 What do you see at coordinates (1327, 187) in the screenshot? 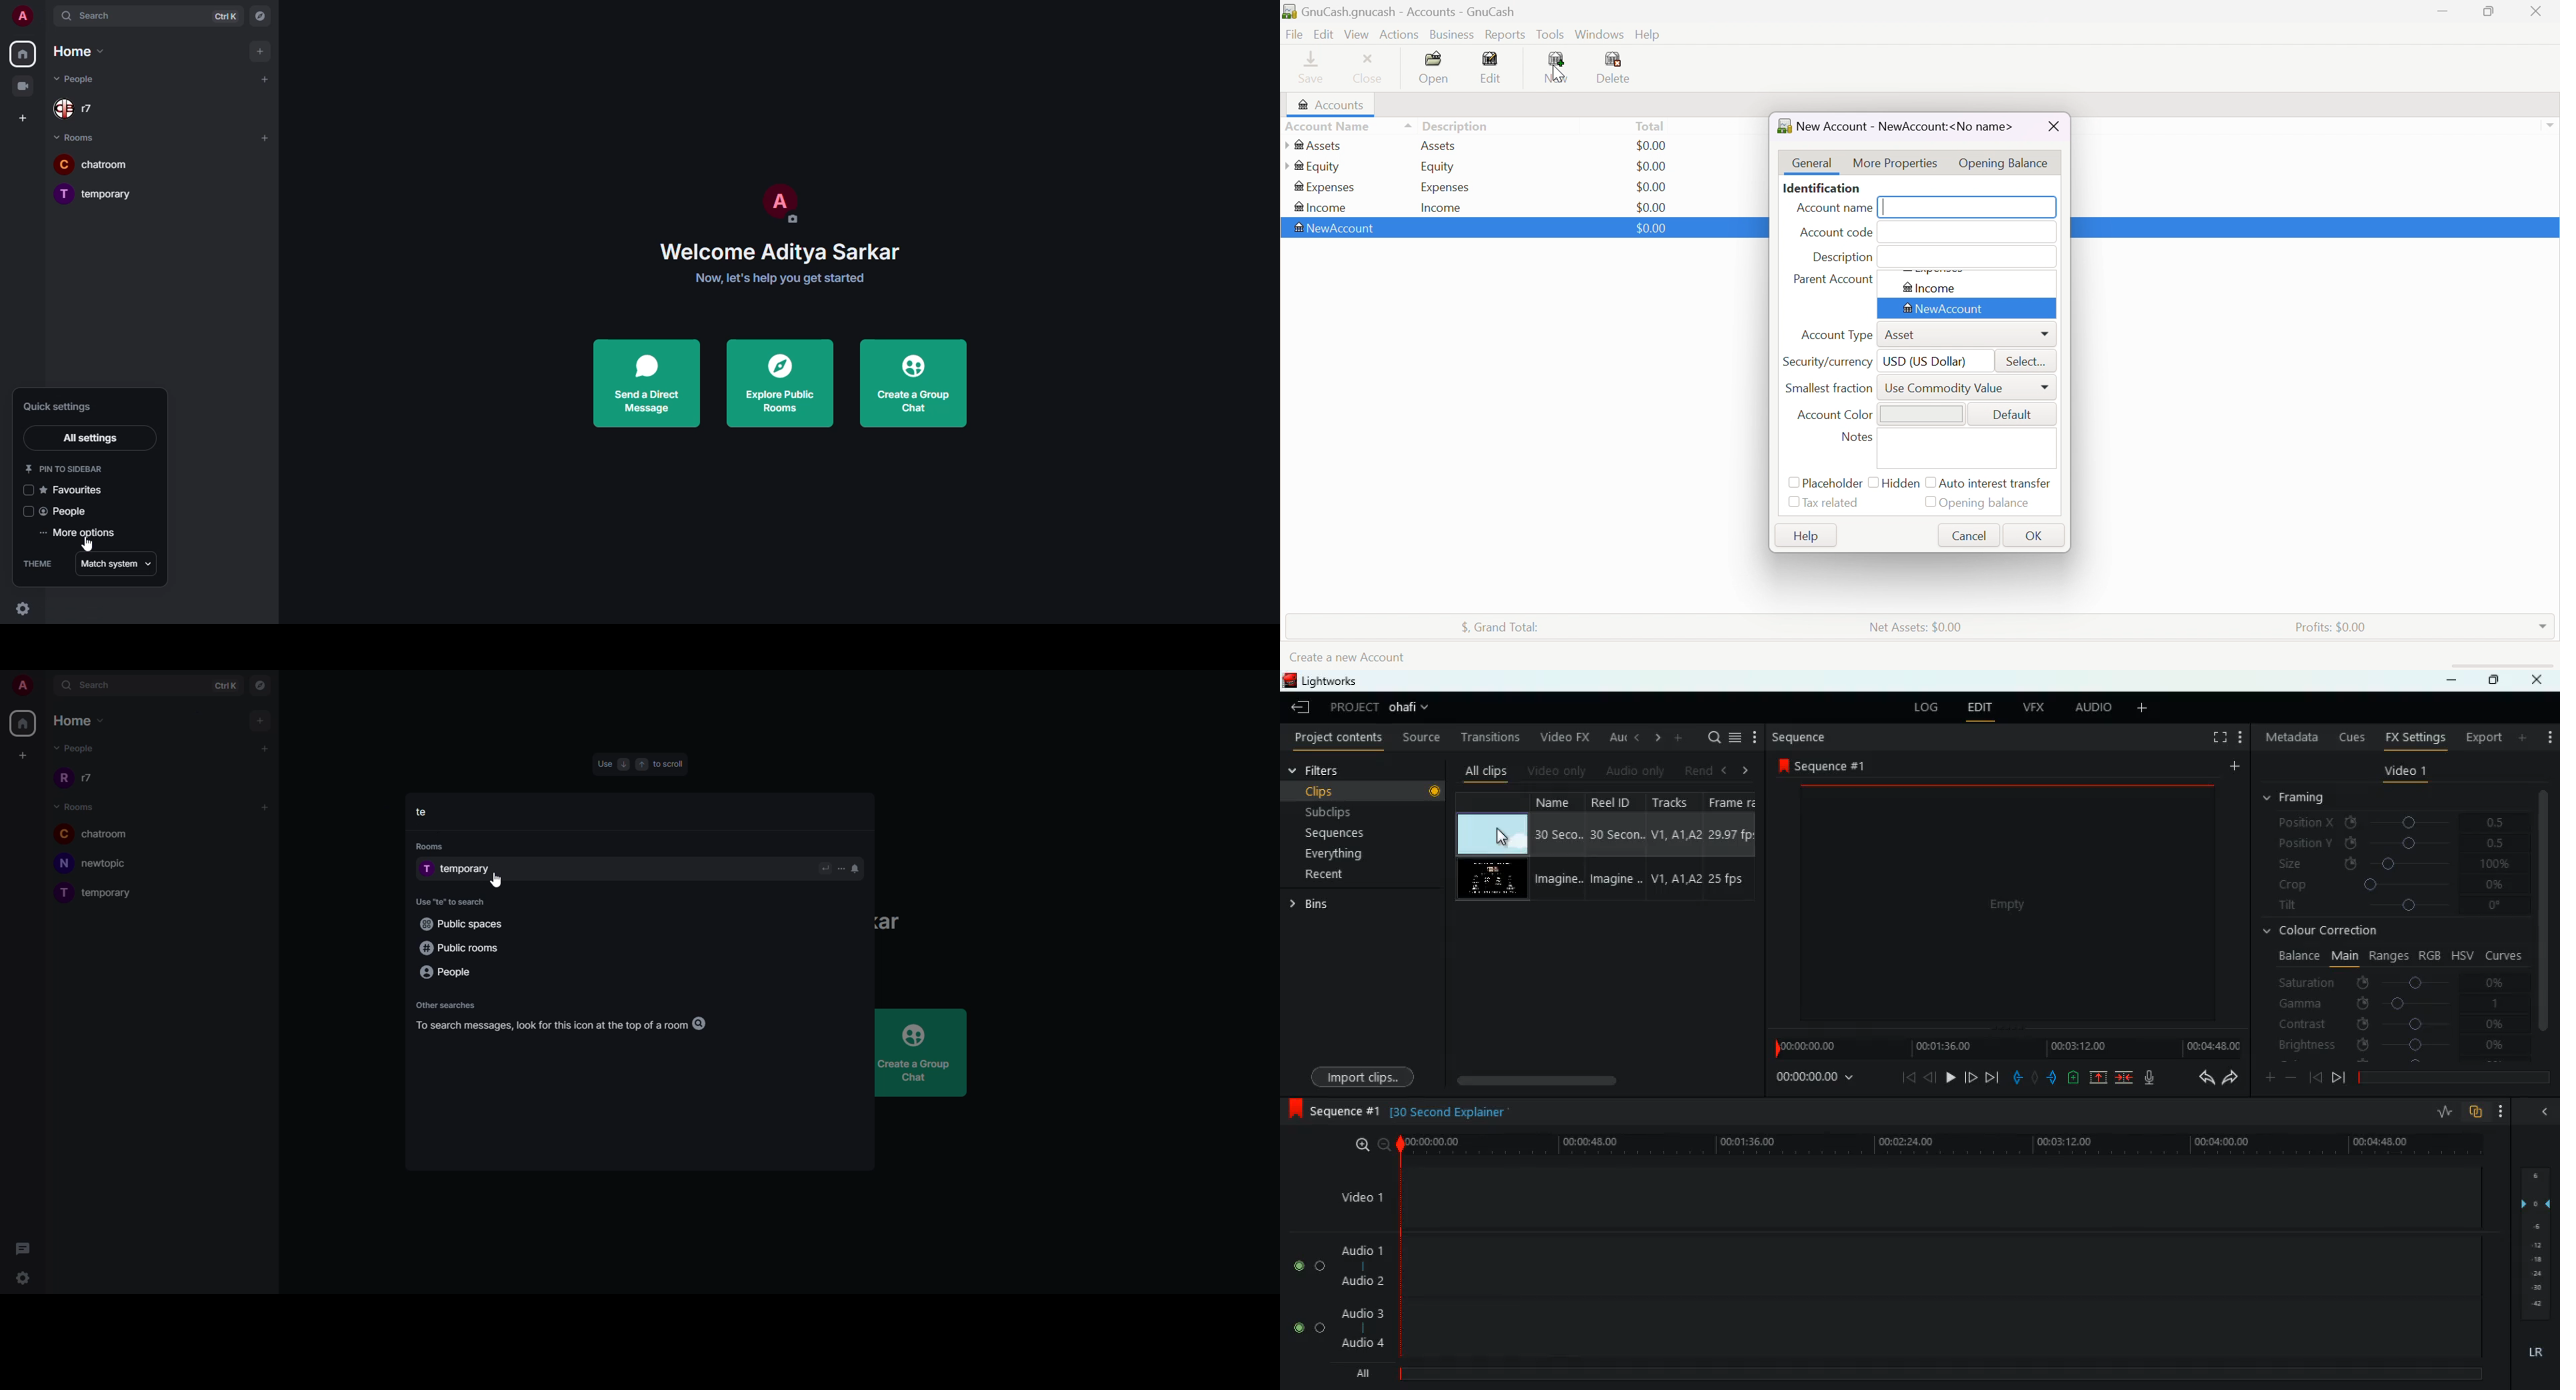
I see `Expenses` at bounding box center [1327, 187].